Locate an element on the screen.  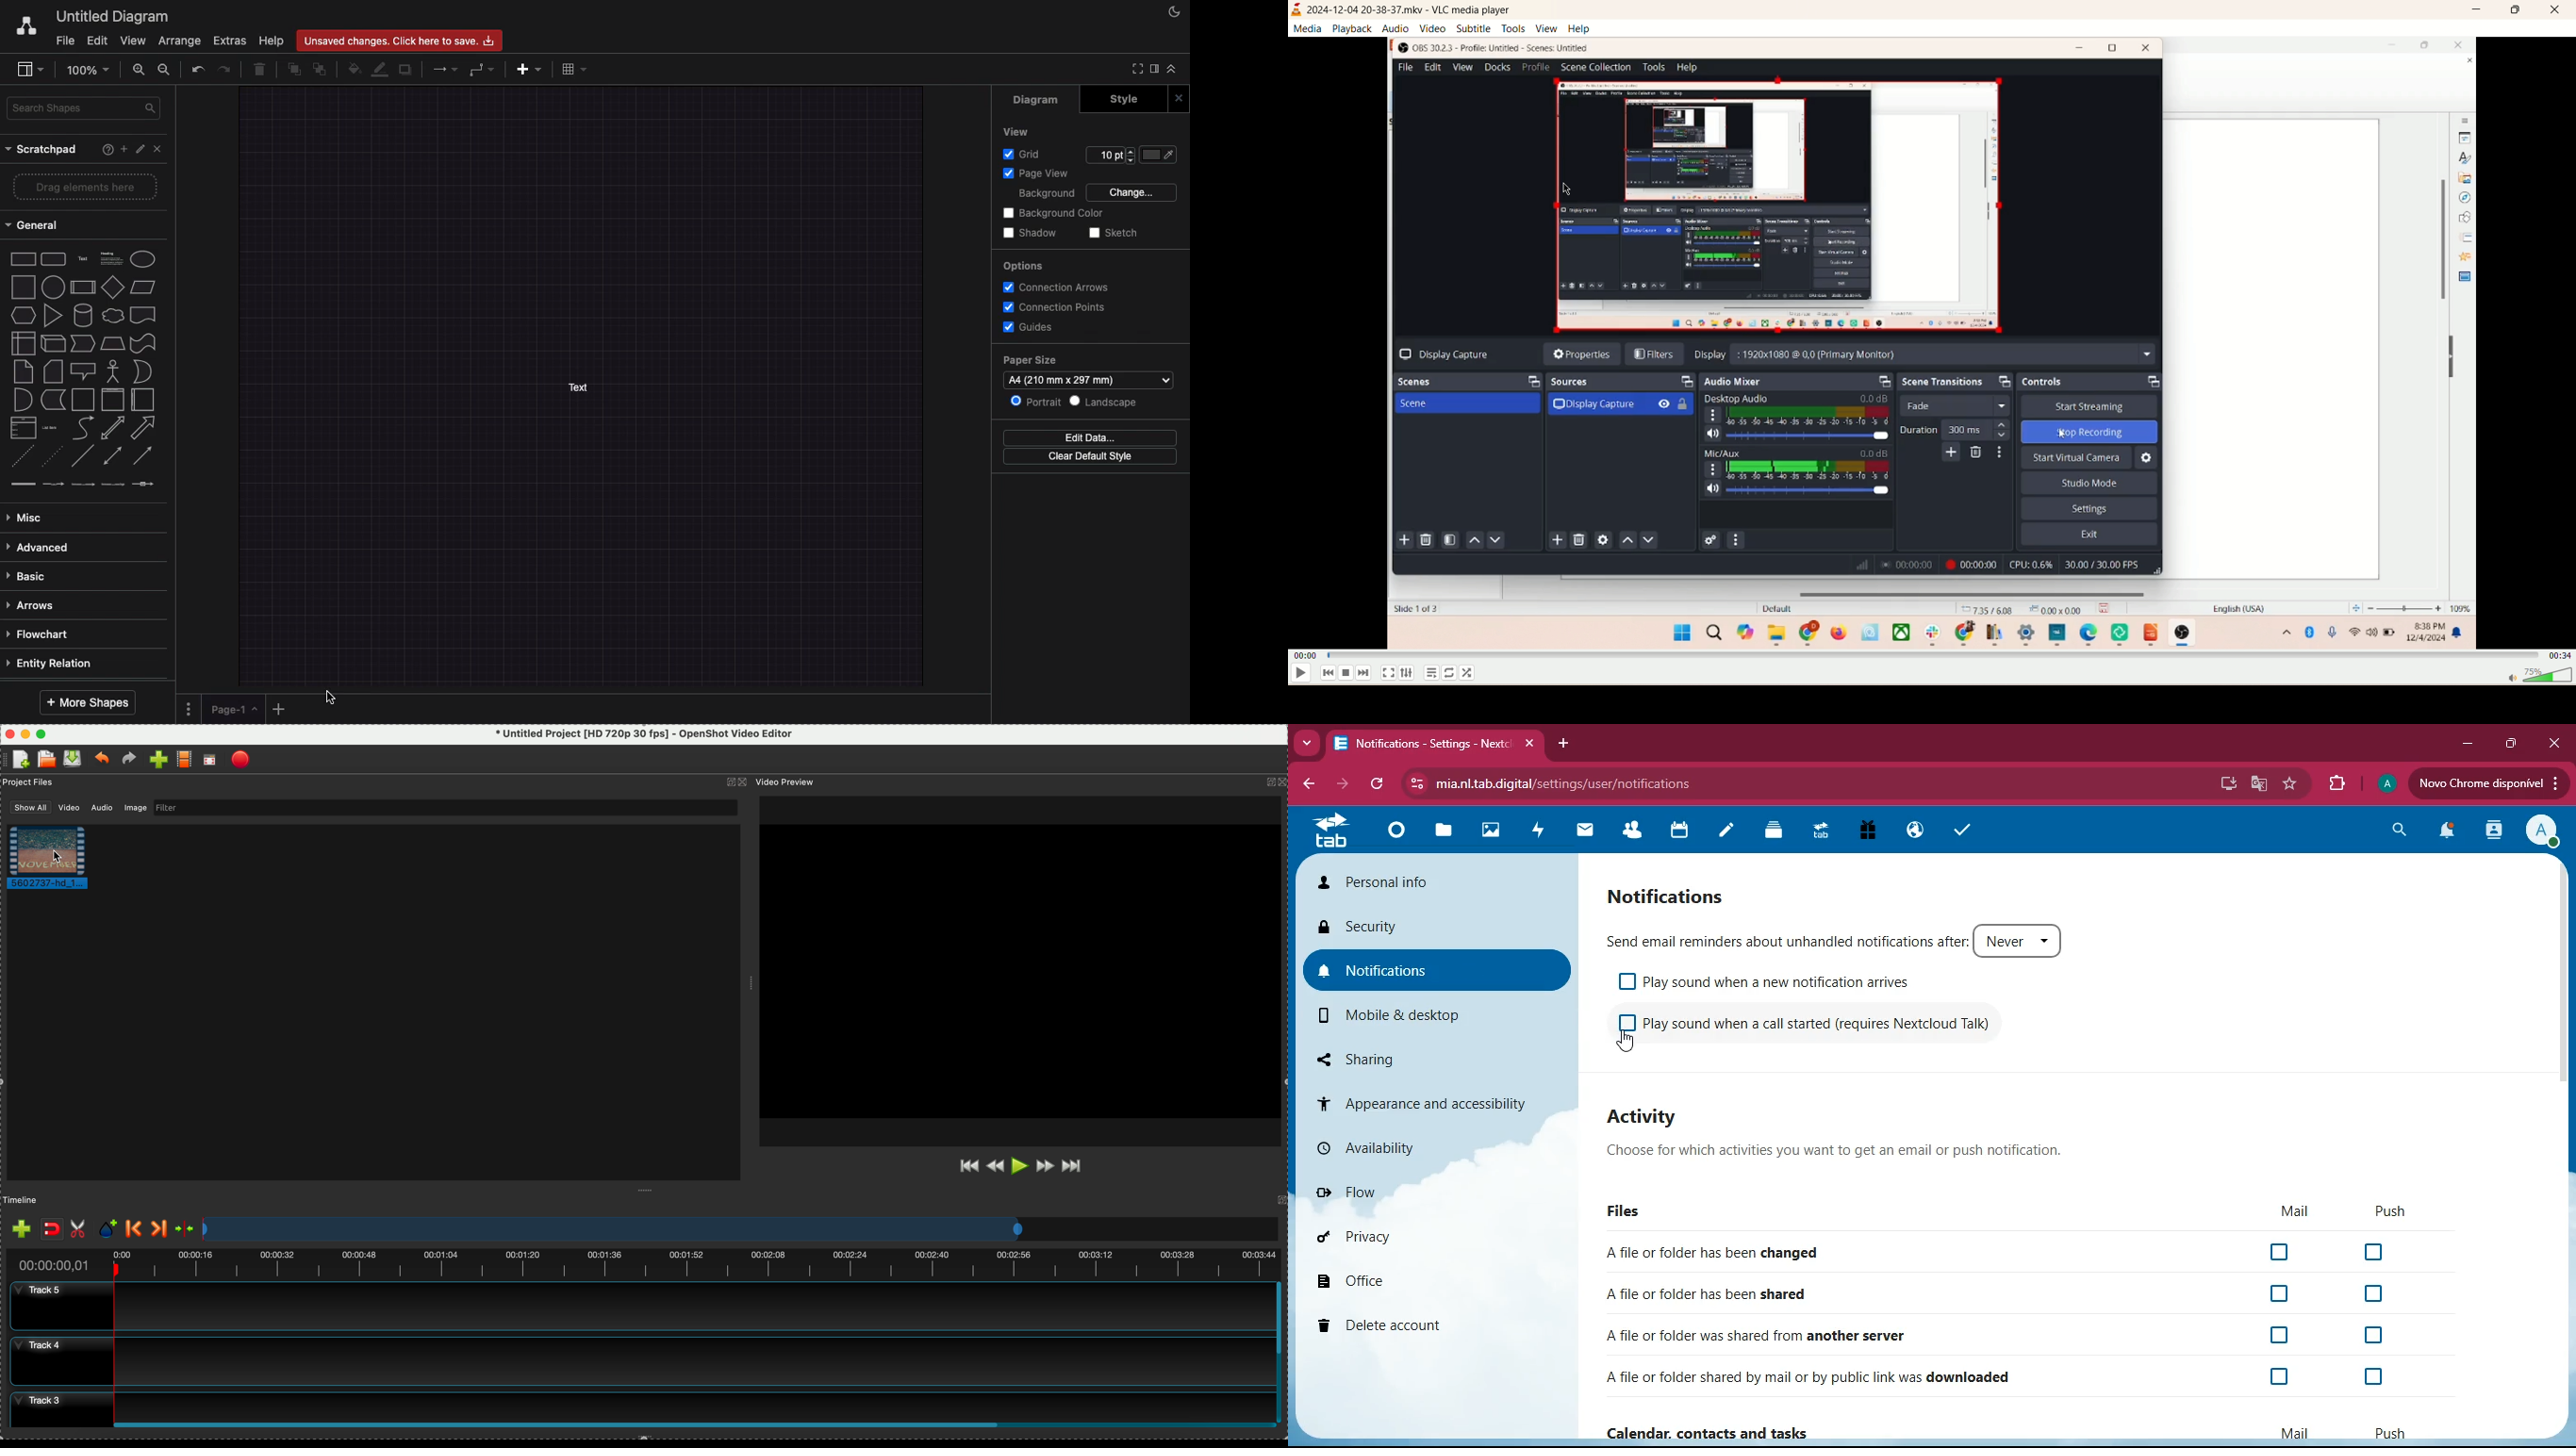
changed is located at coordinates (1718, 1250).